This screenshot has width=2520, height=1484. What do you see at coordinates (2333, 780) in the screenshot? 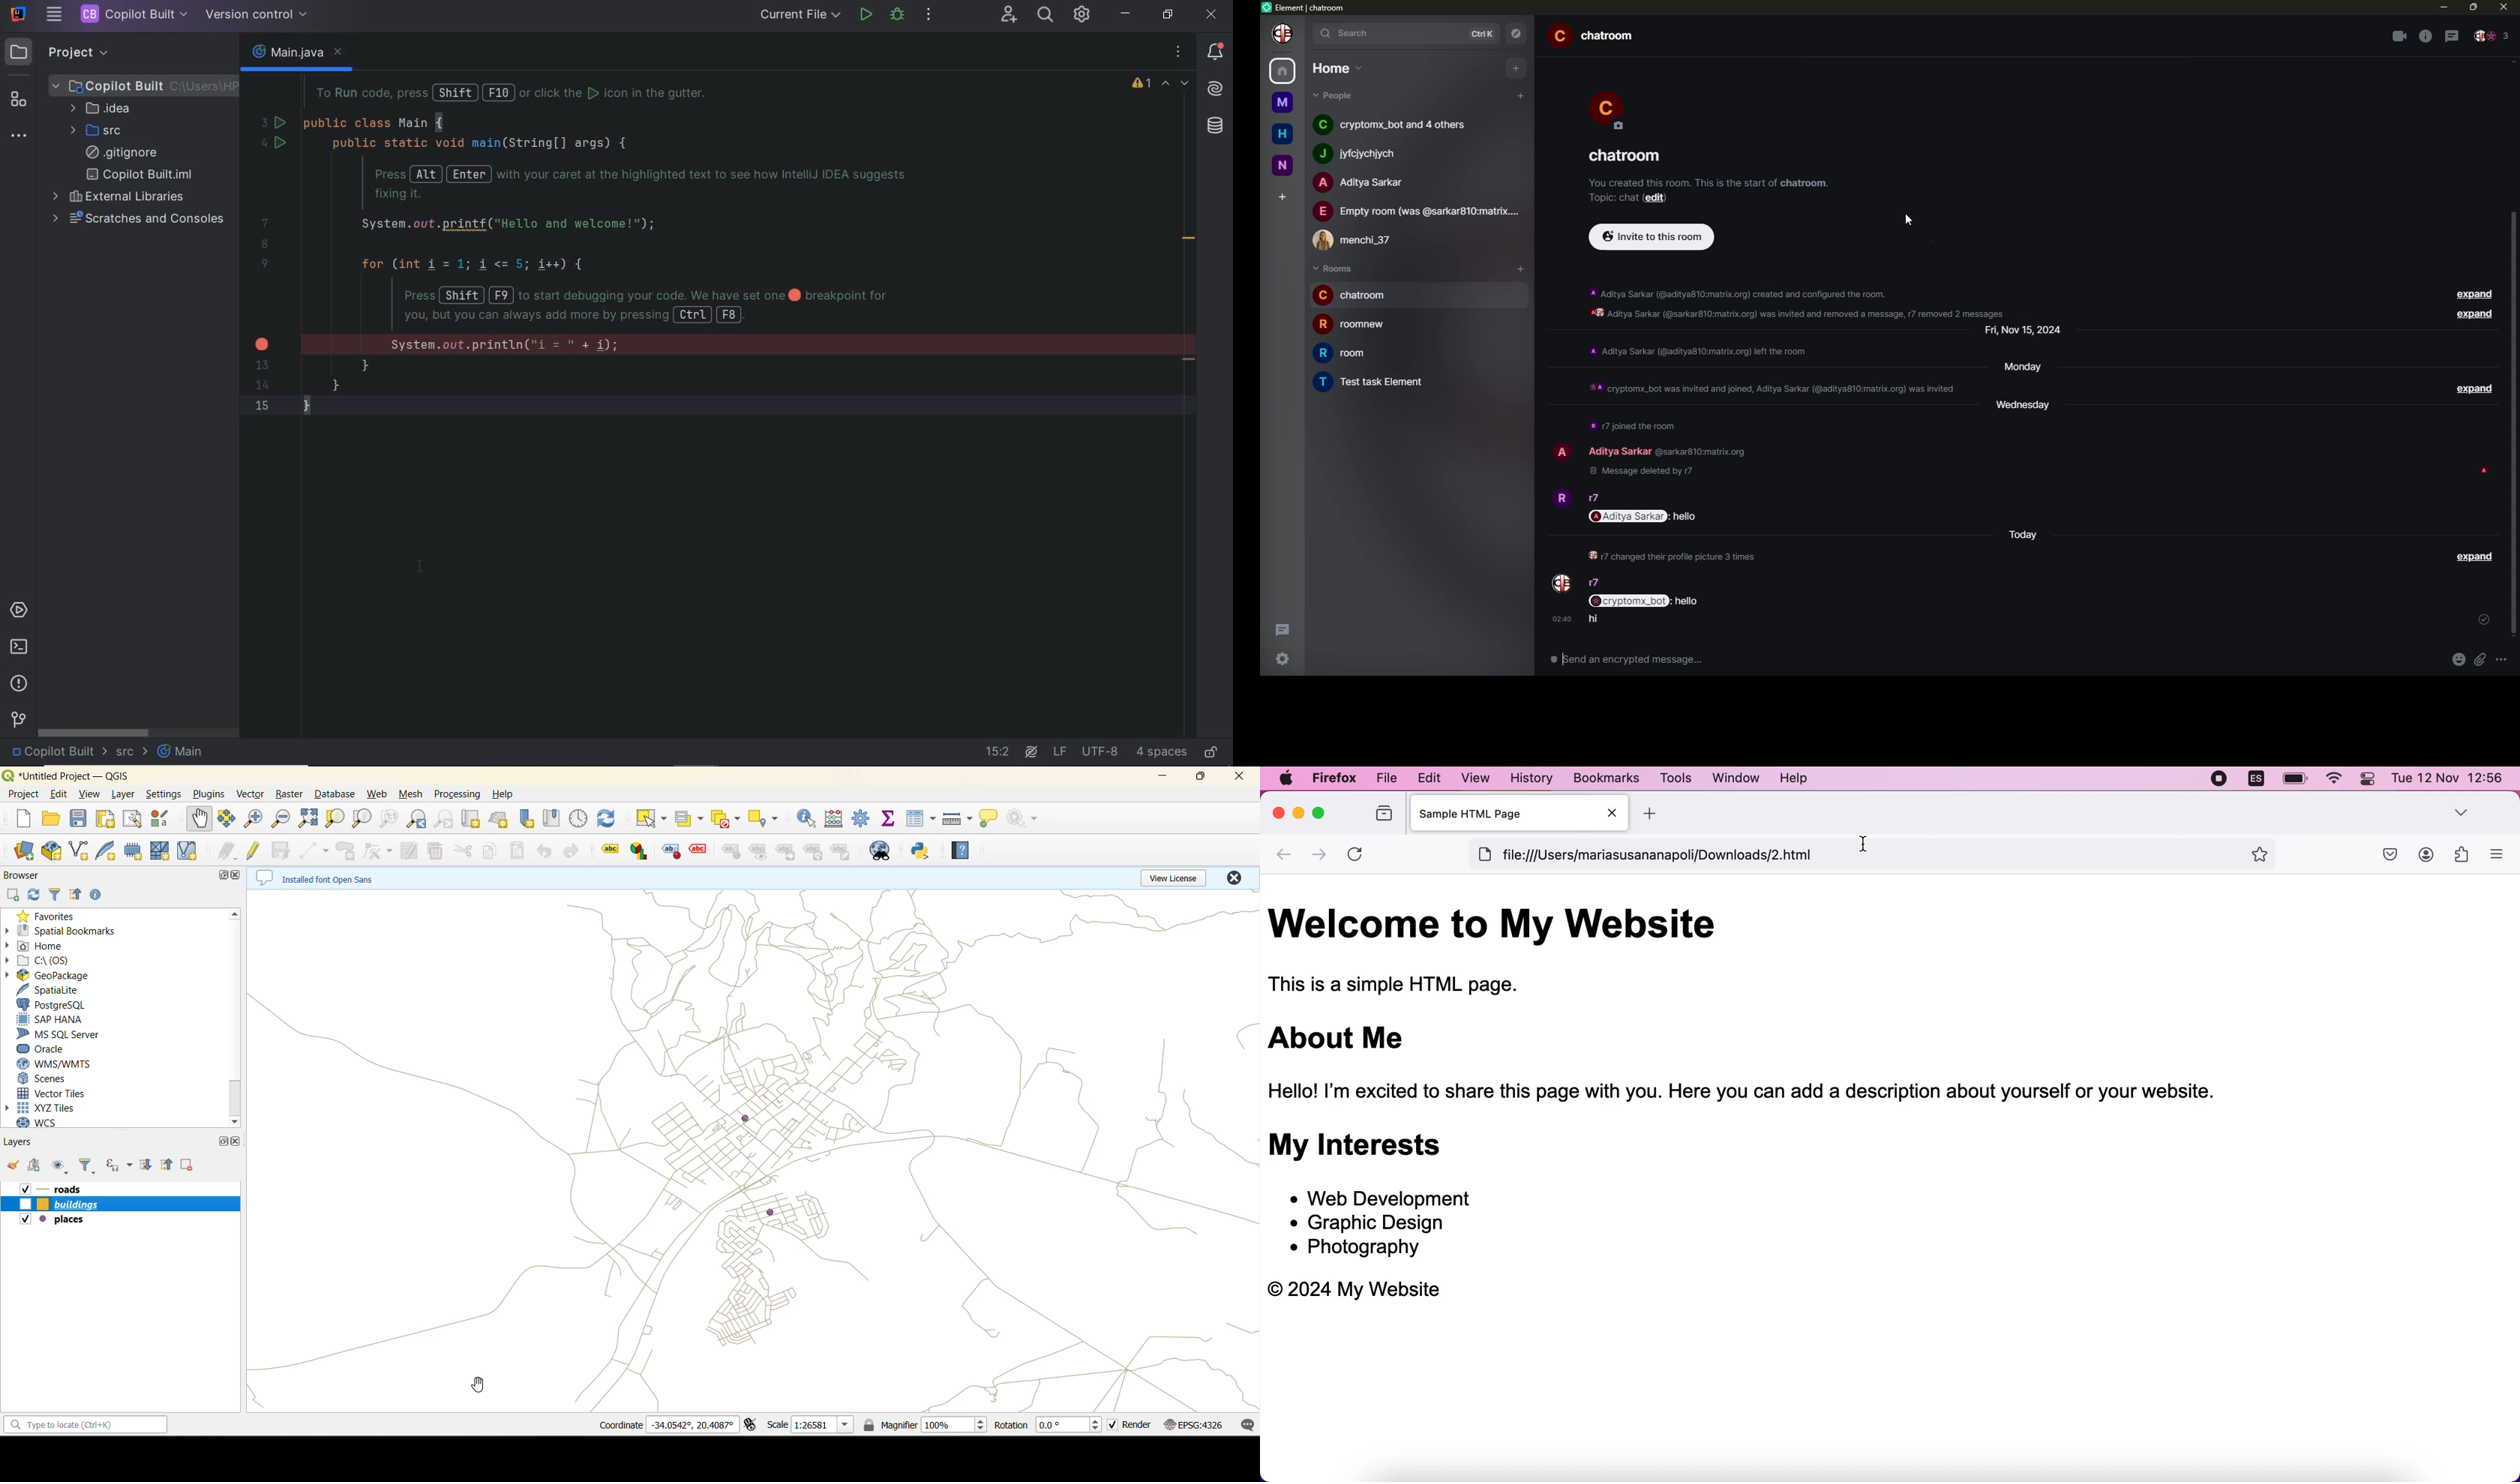
I see `wifi` at bounding box center [2333, 780].